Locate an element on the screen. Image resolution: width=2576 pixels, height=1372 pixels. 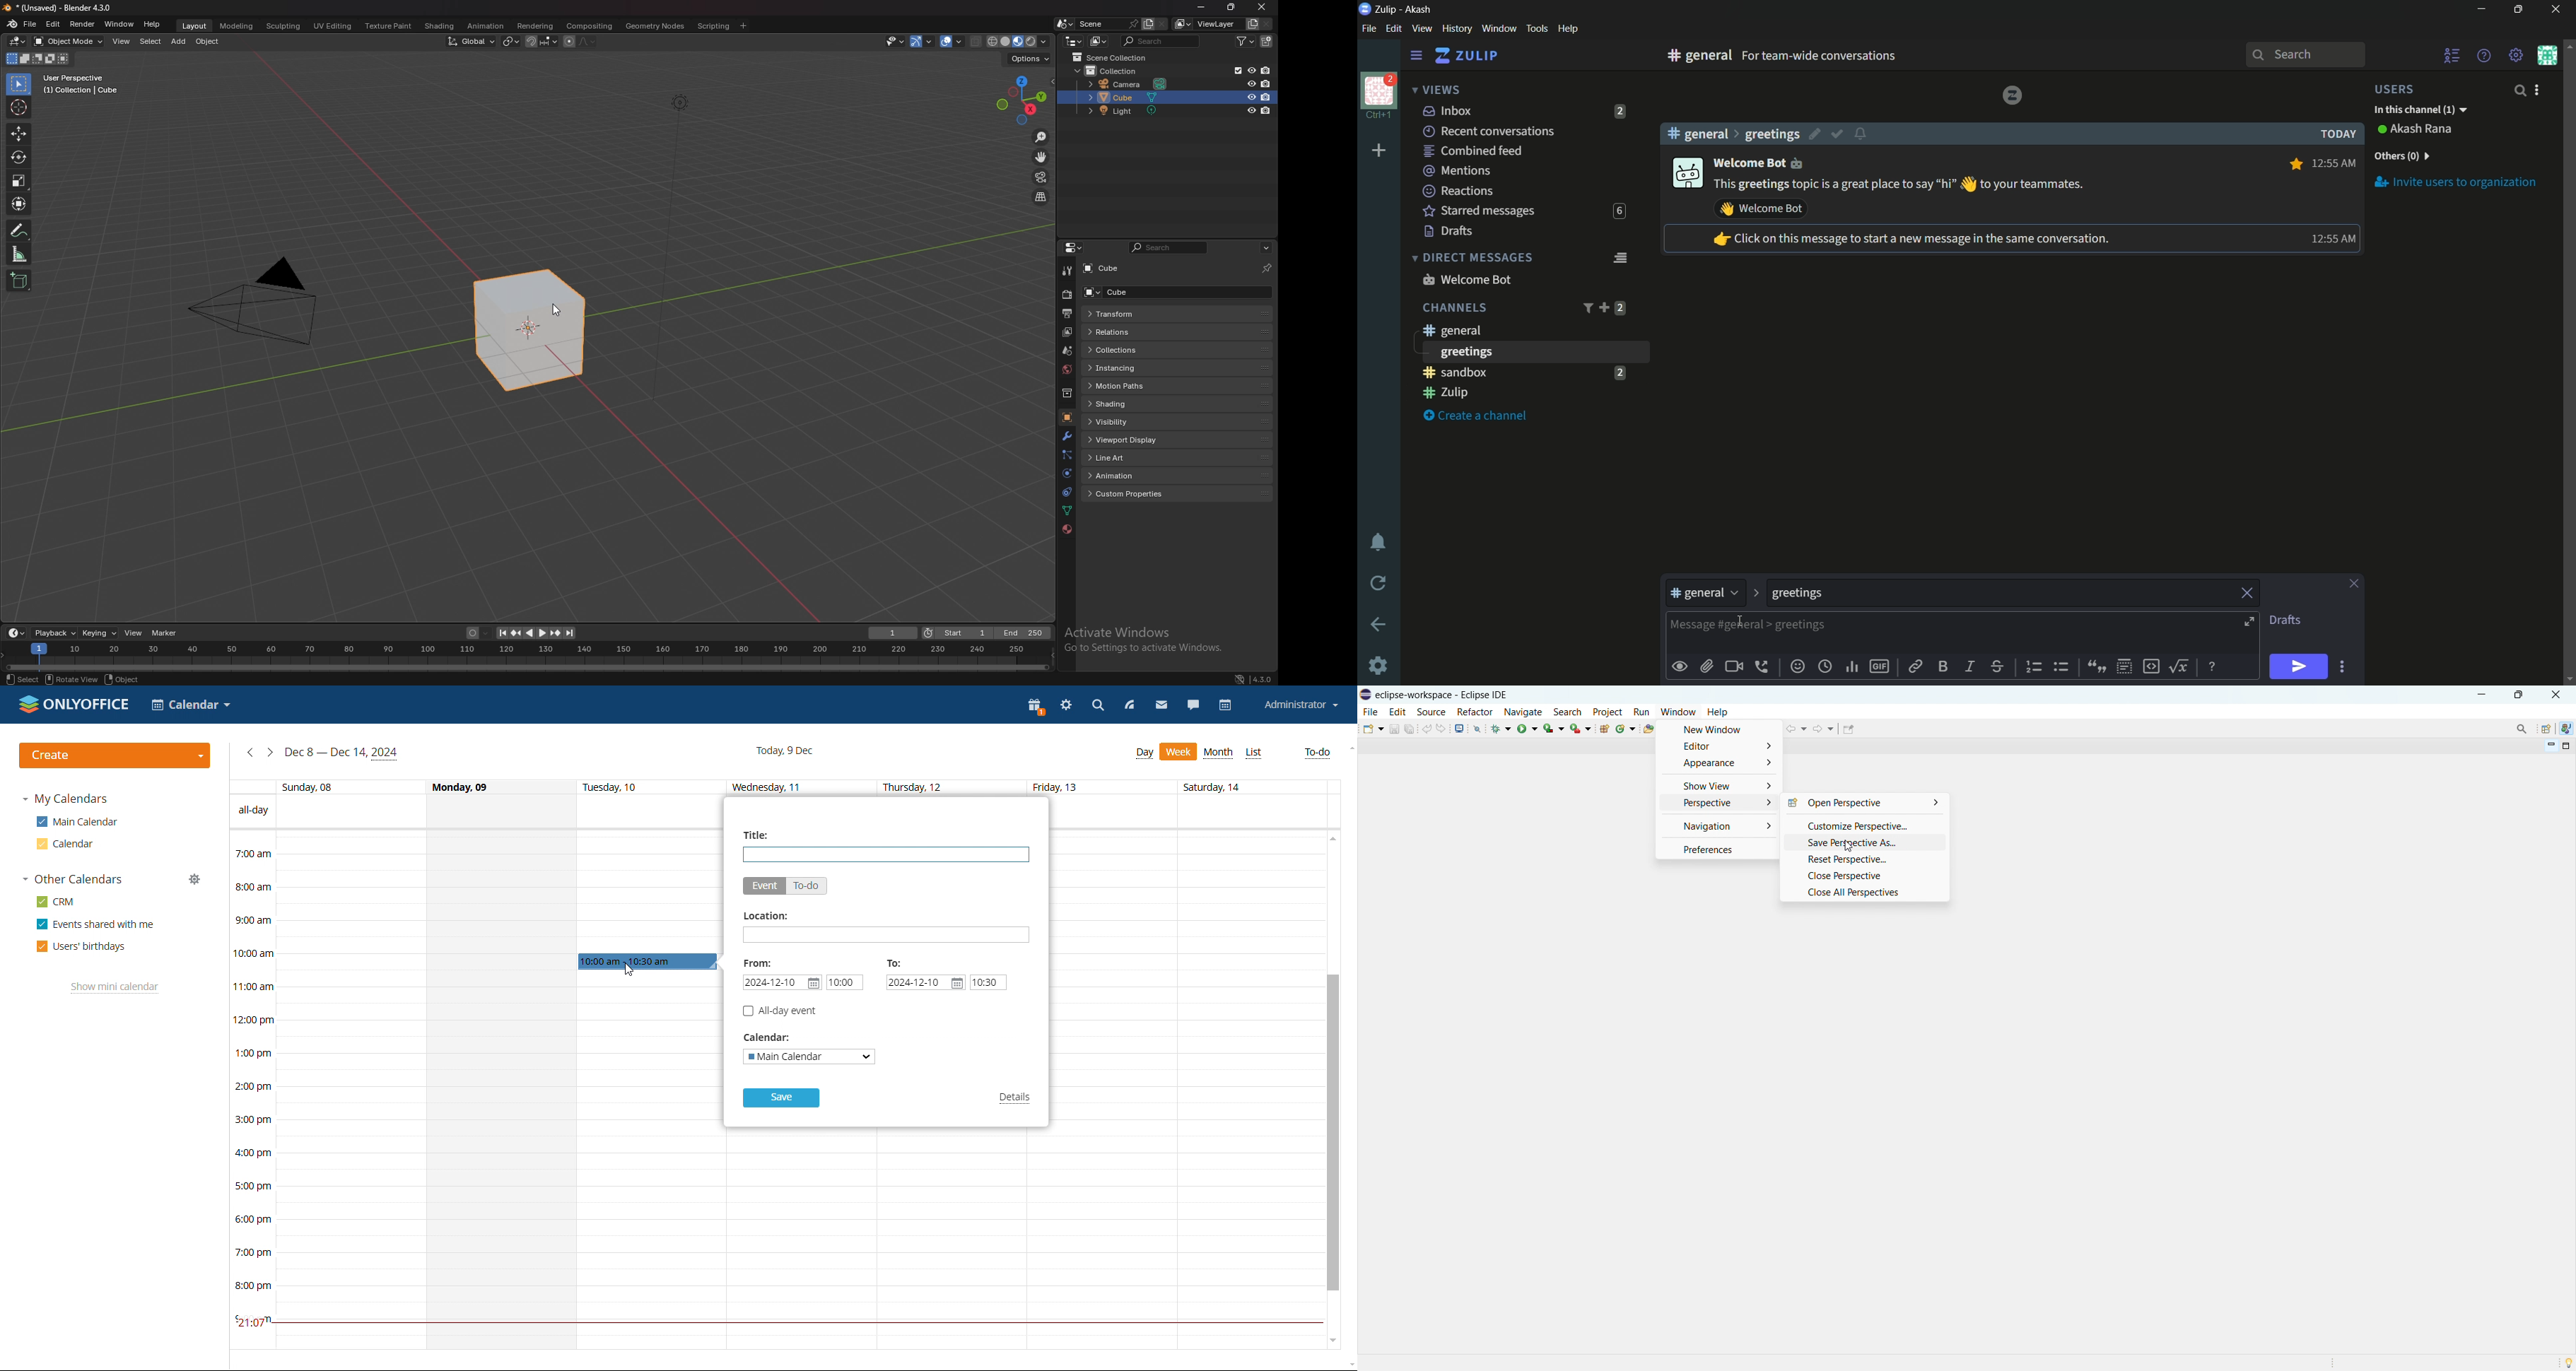
transformation orientation is located at coordinates (472, 41).